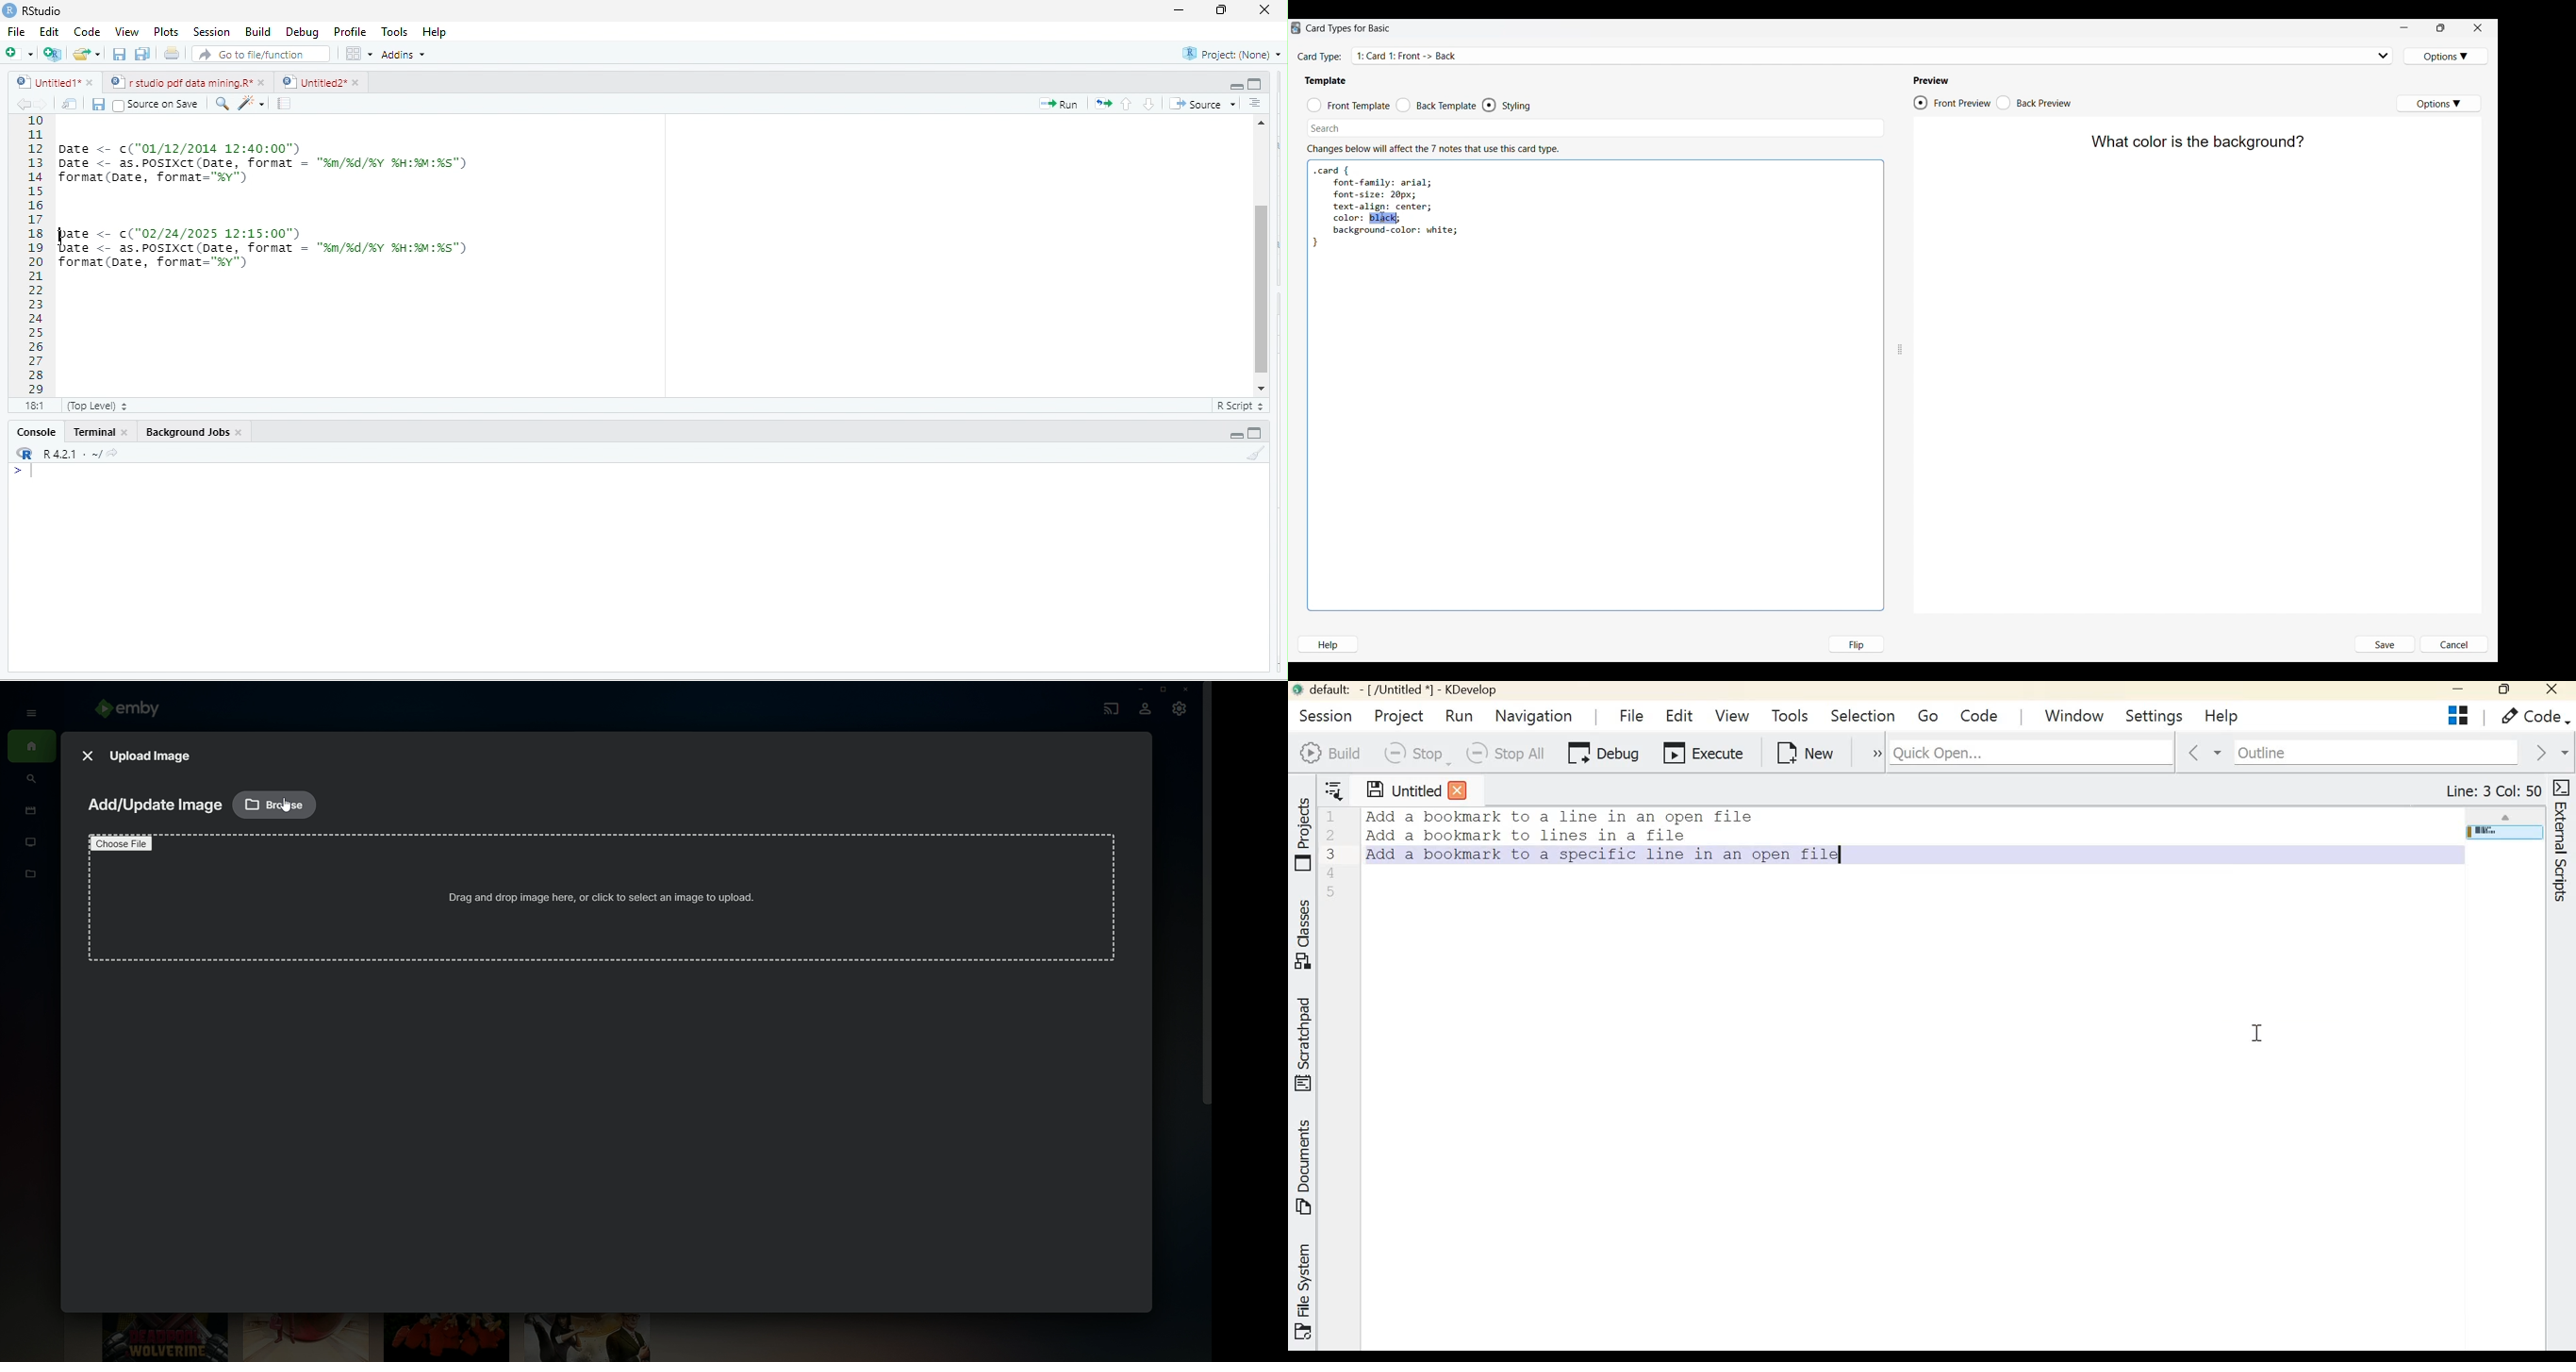 The height and width of the screenshot is (1372, 2576). Describe the element at coordinates (1260, 9) in the screenshot. I see `close` at that location.